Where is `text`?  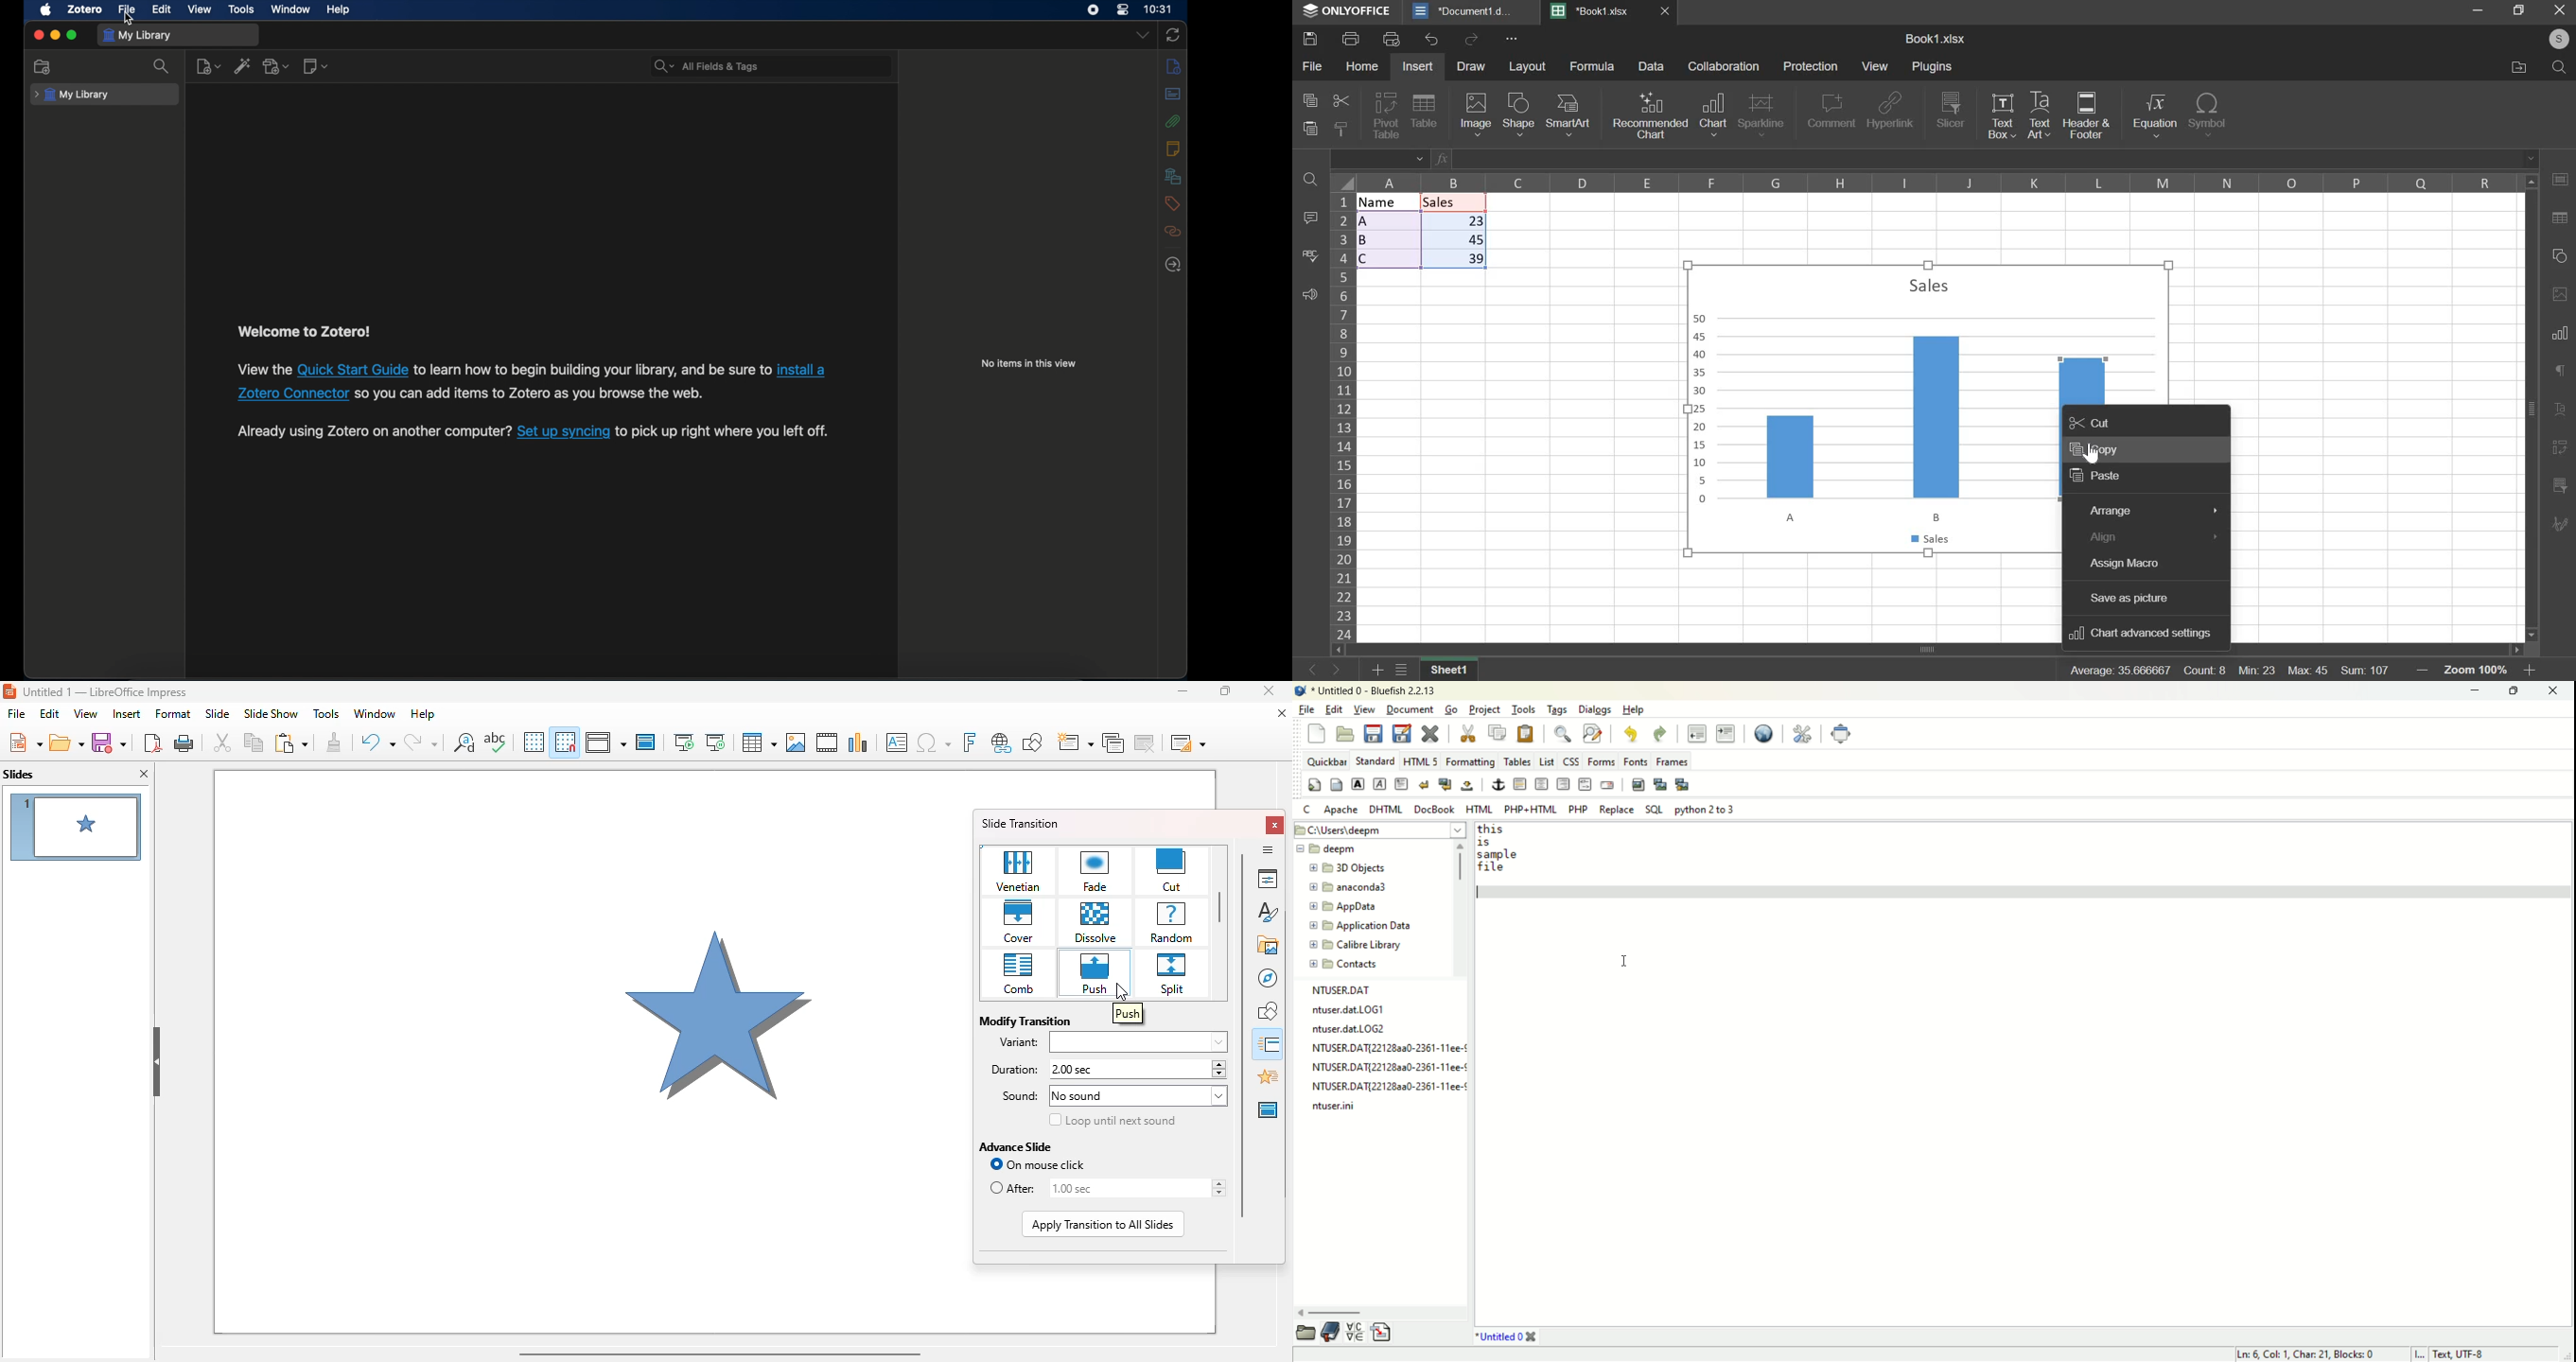
text is located at coordinates (303, 333).